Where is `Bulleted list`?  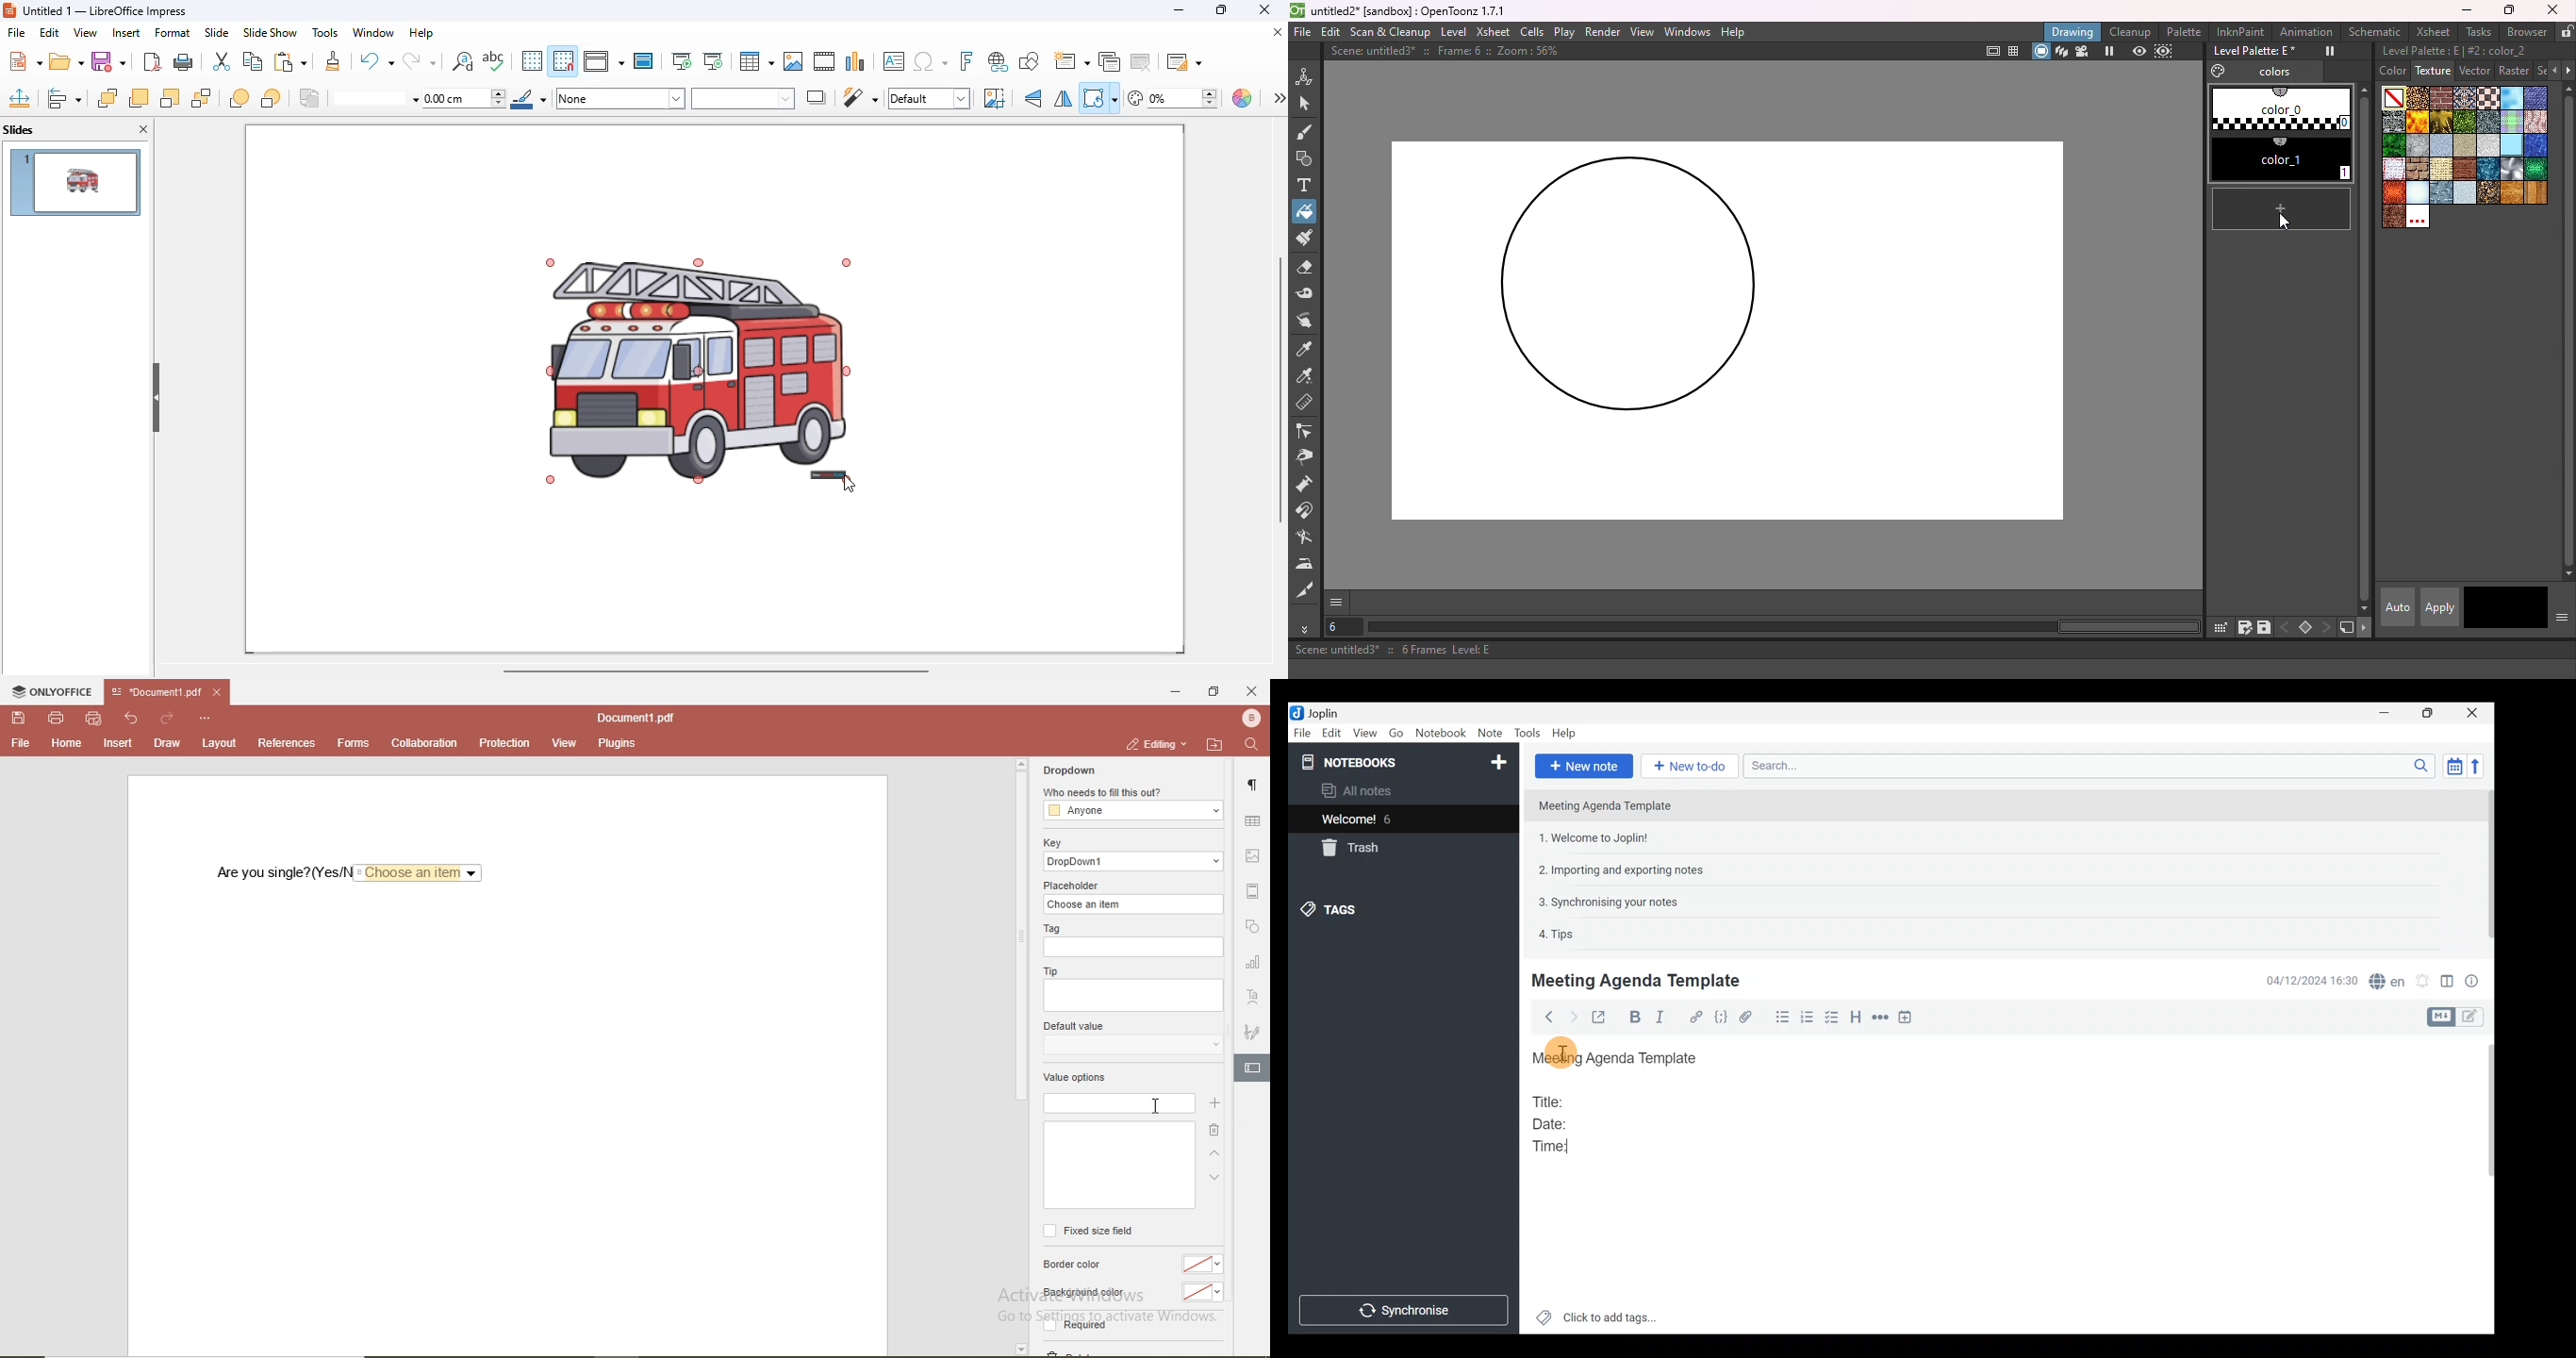
Bulleted list is located at coordinates (1781, 1017).